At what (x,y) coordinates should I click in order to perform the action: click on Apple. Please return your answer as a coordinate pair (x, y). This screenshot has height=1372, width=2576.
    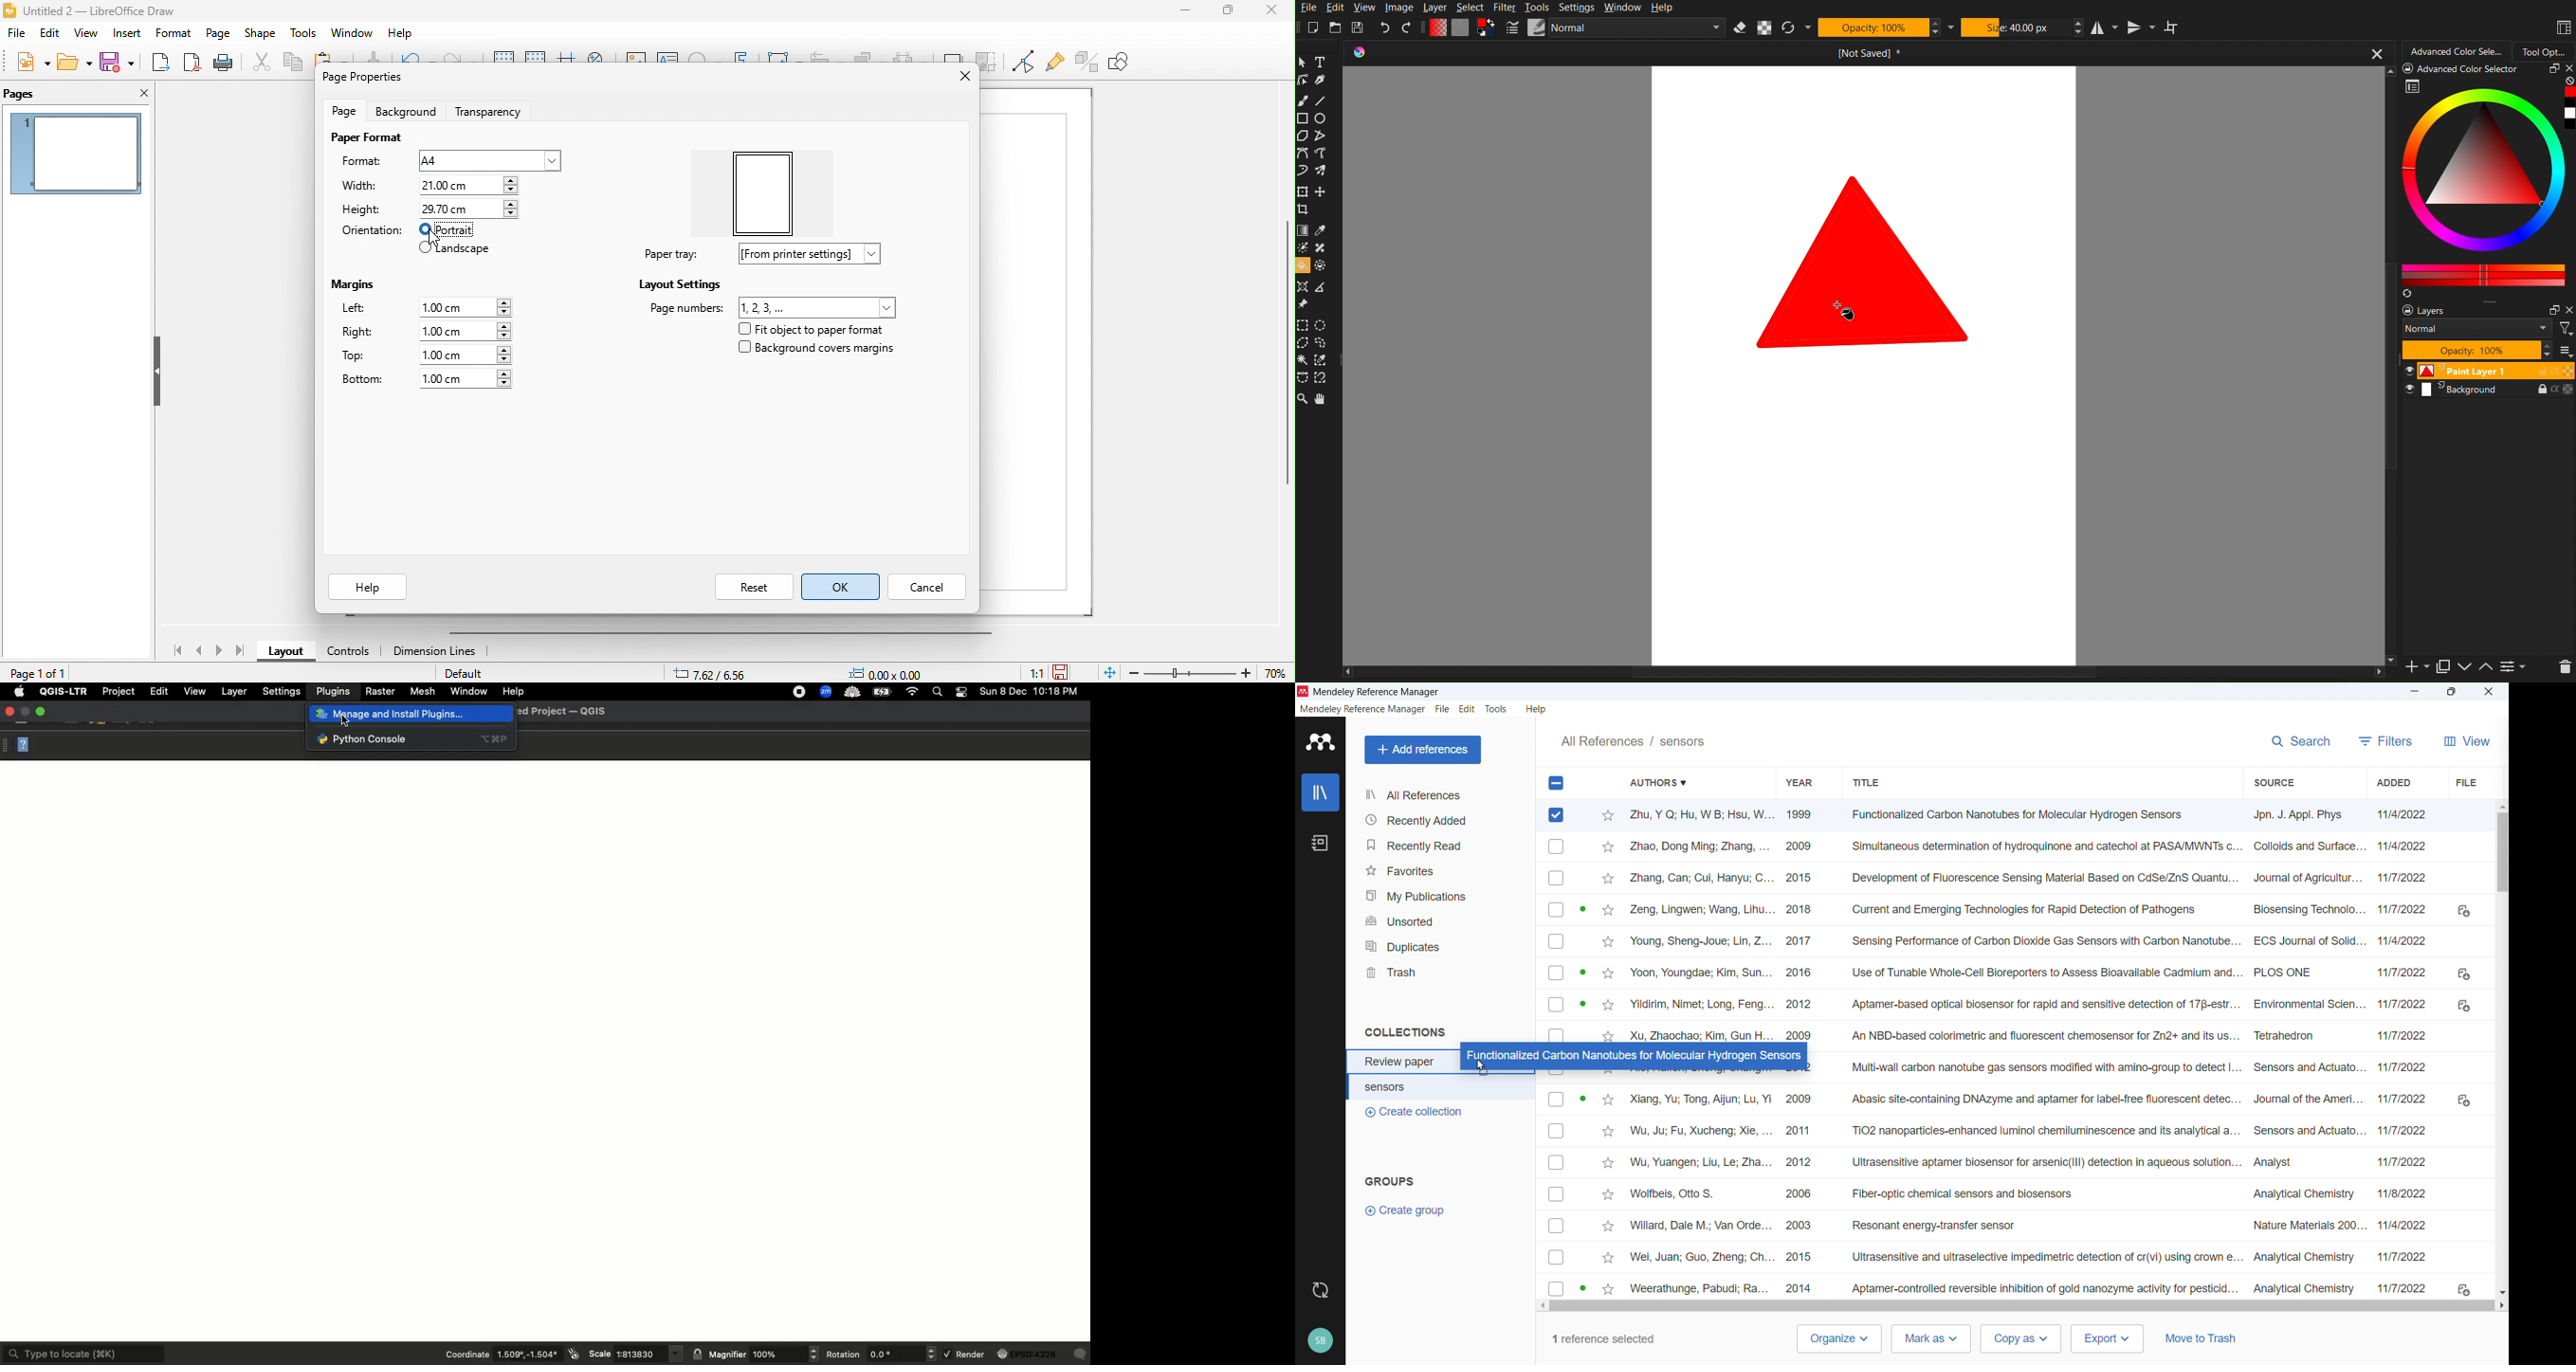
    Looking at the image, I should click on (19, 690).